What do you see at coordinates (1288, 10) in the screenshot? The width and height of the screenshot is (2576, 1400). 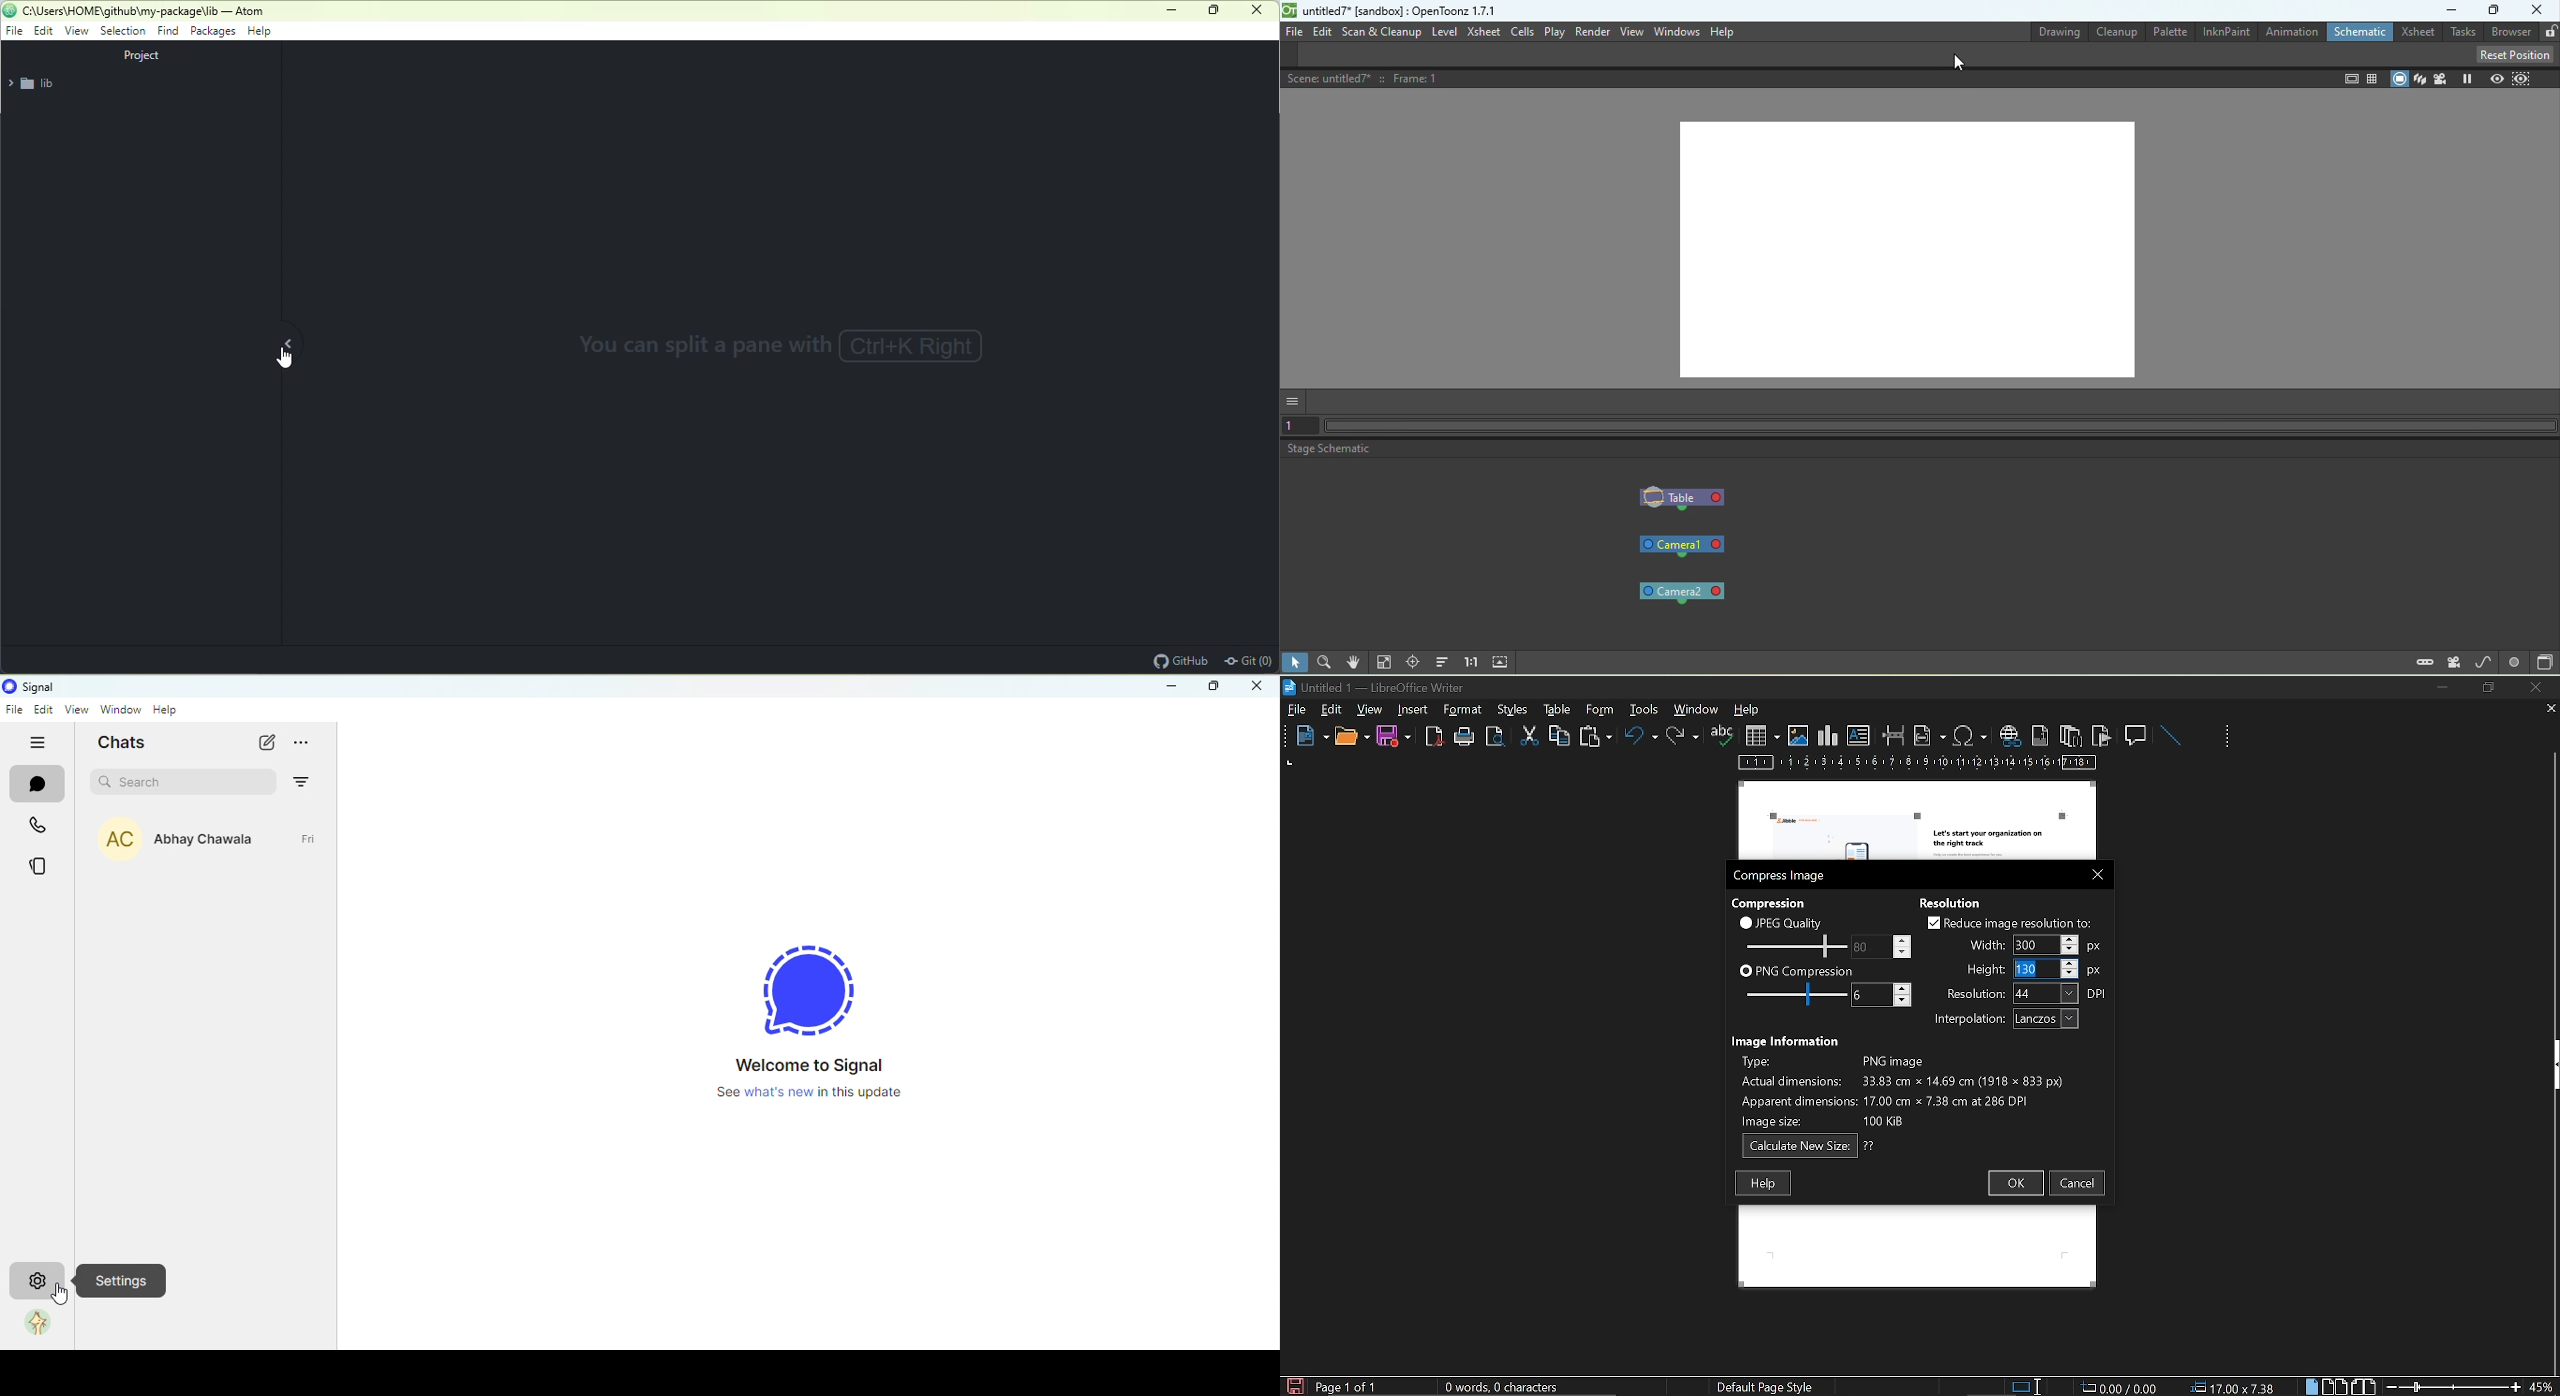 I see `logo` at bounding box center [1288, 10].